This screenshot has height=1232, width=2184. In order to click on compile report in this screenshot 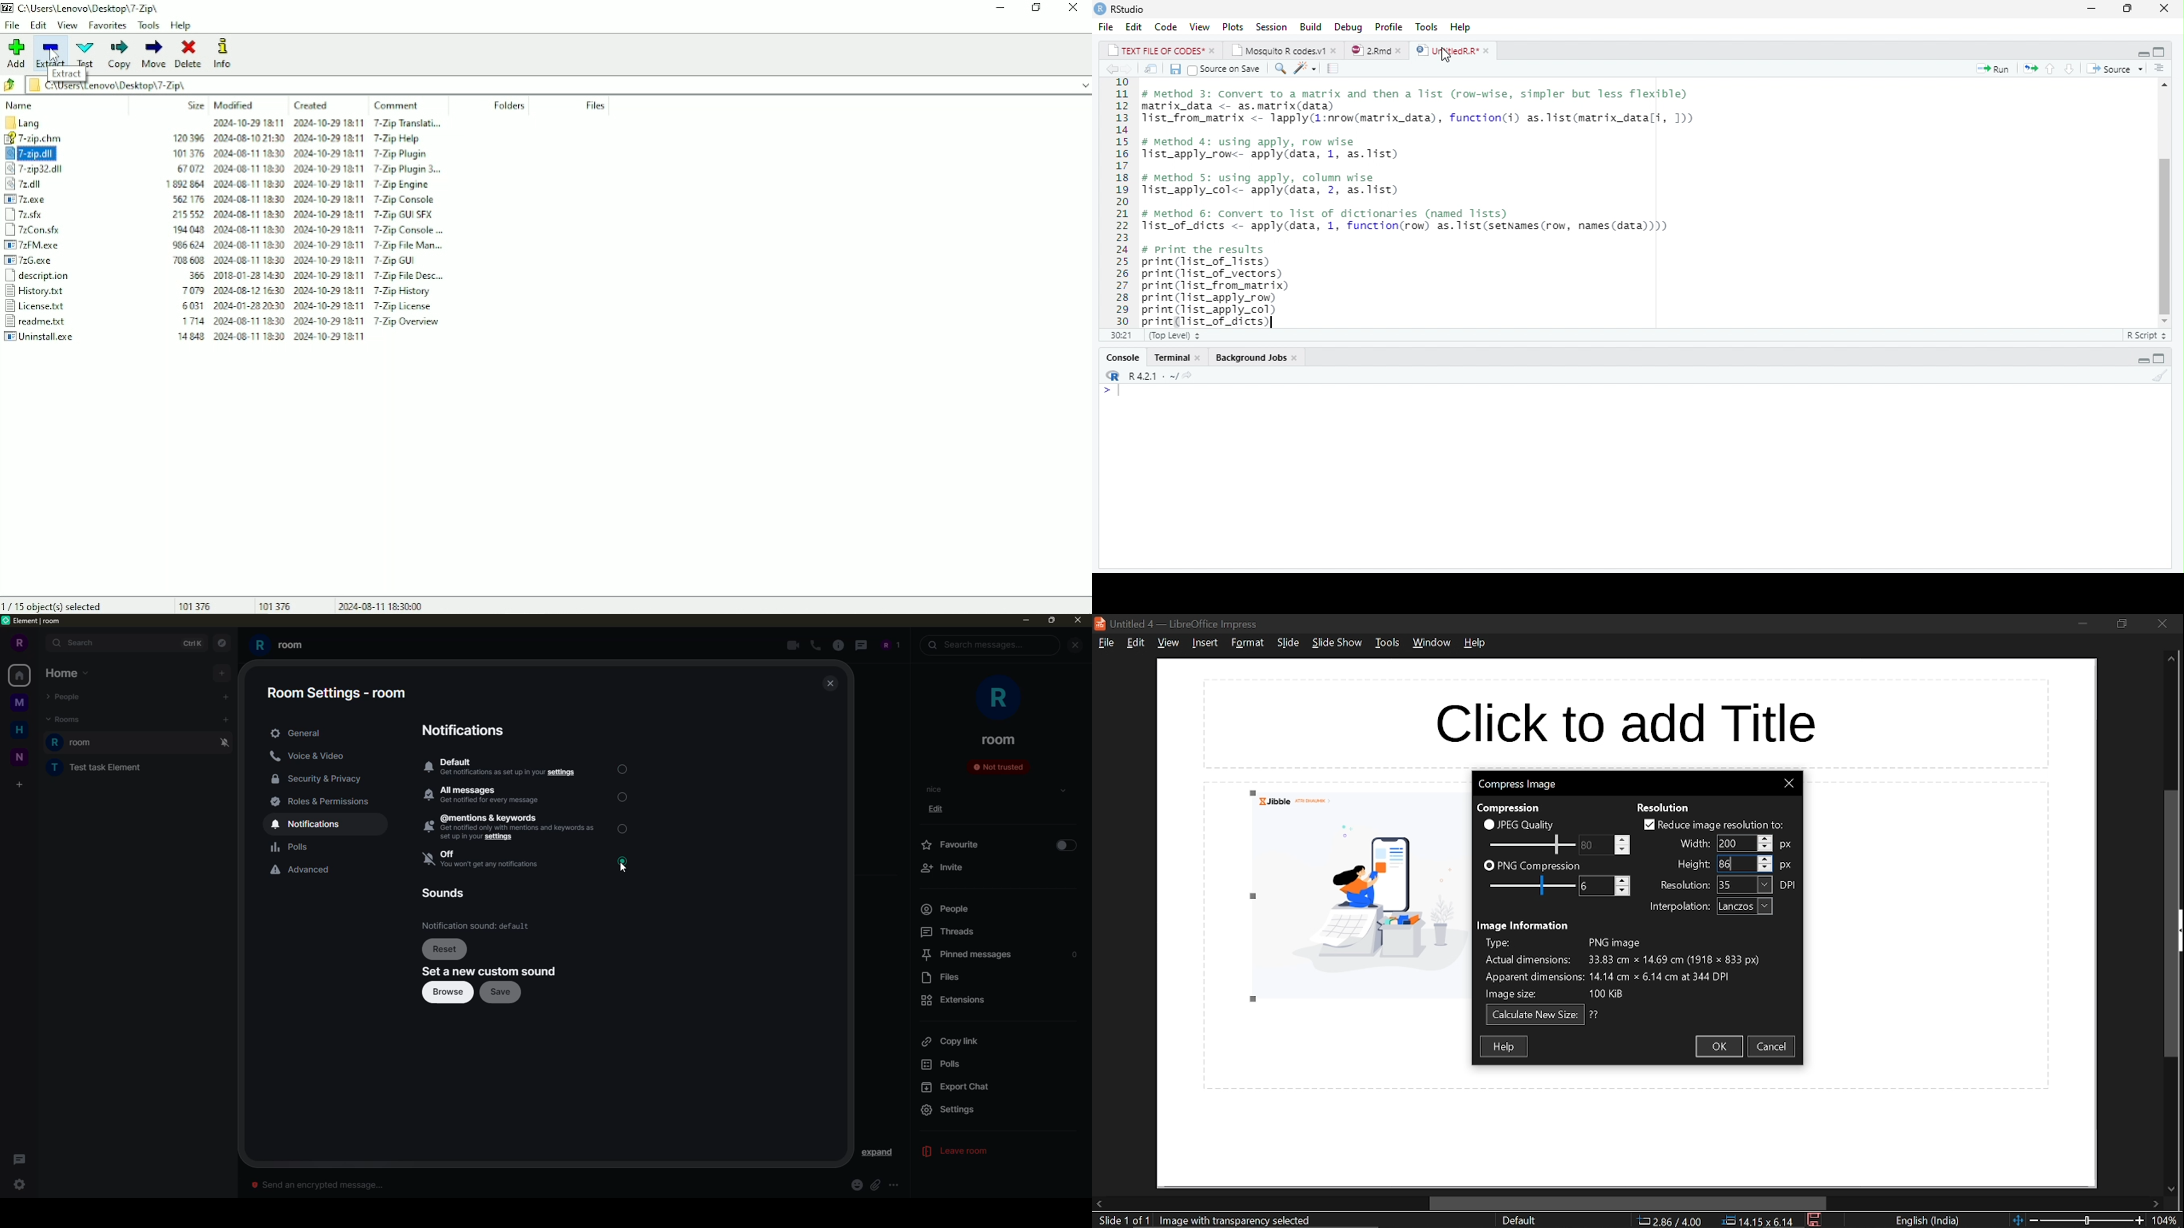, I will do `click(1335, 68)`.